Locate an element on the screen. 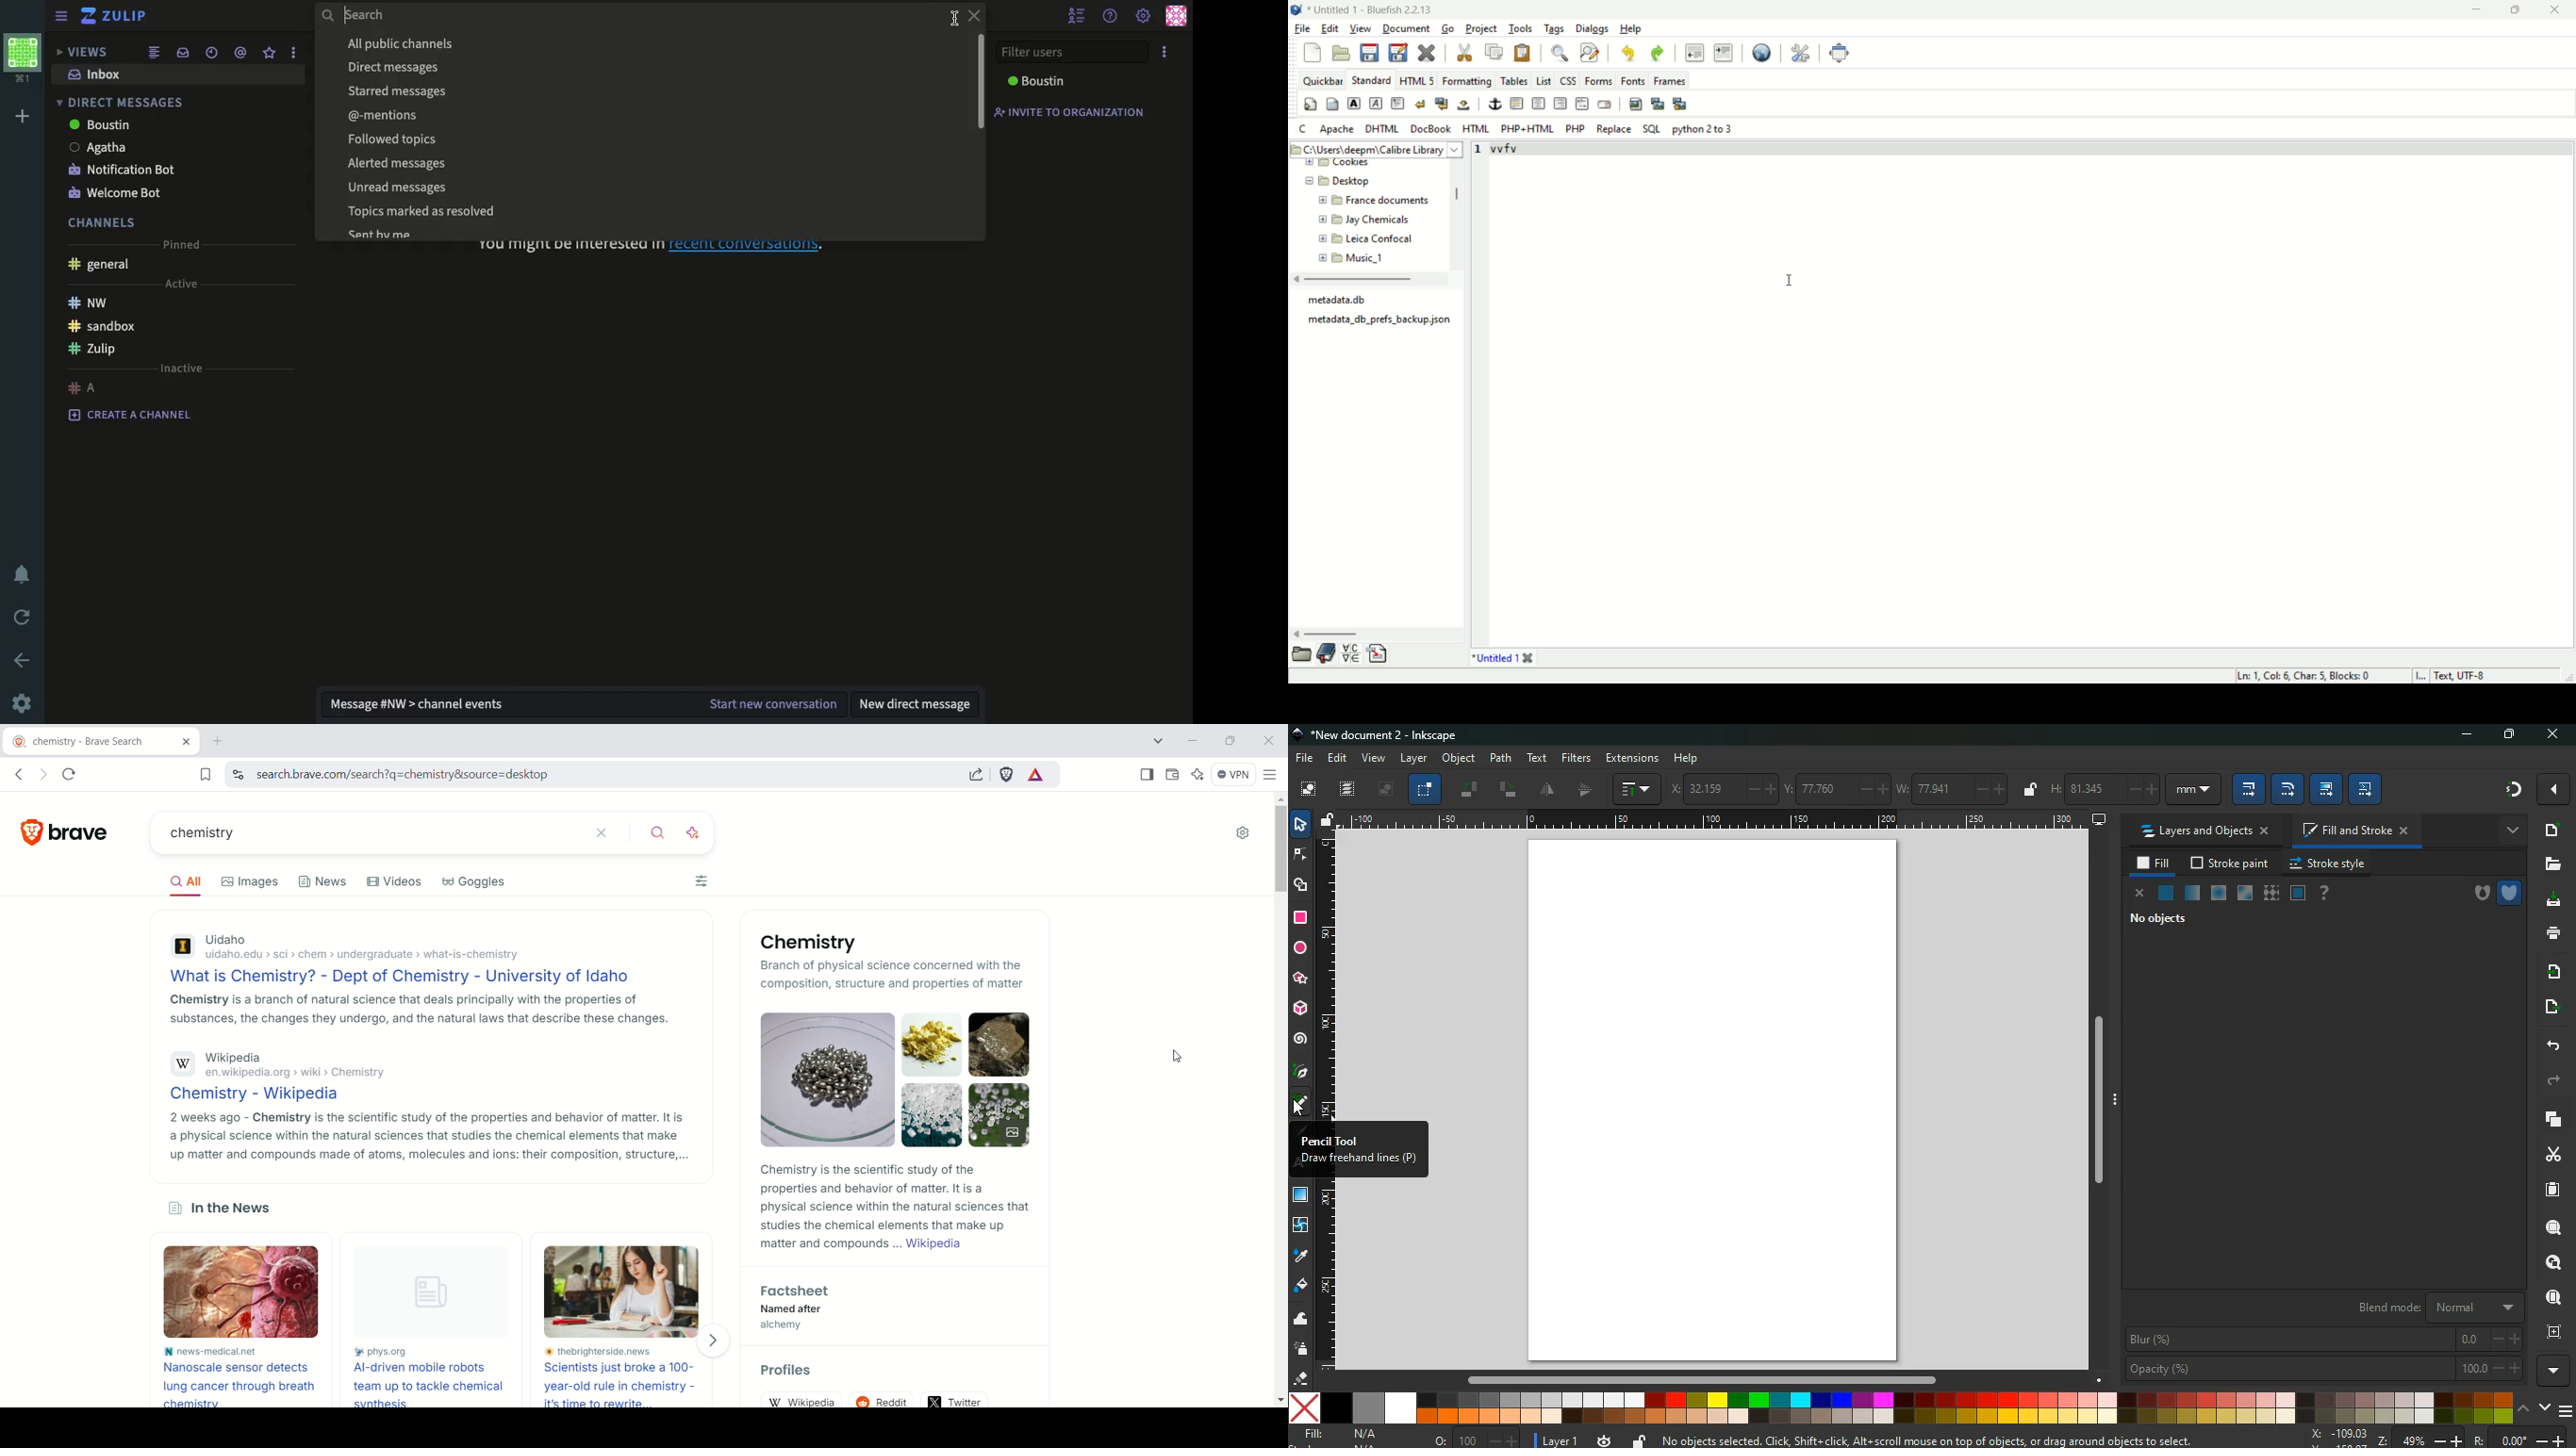 The height and width of the screenshot is (1456, 2576).  is located at coordinates (2099, 1108).